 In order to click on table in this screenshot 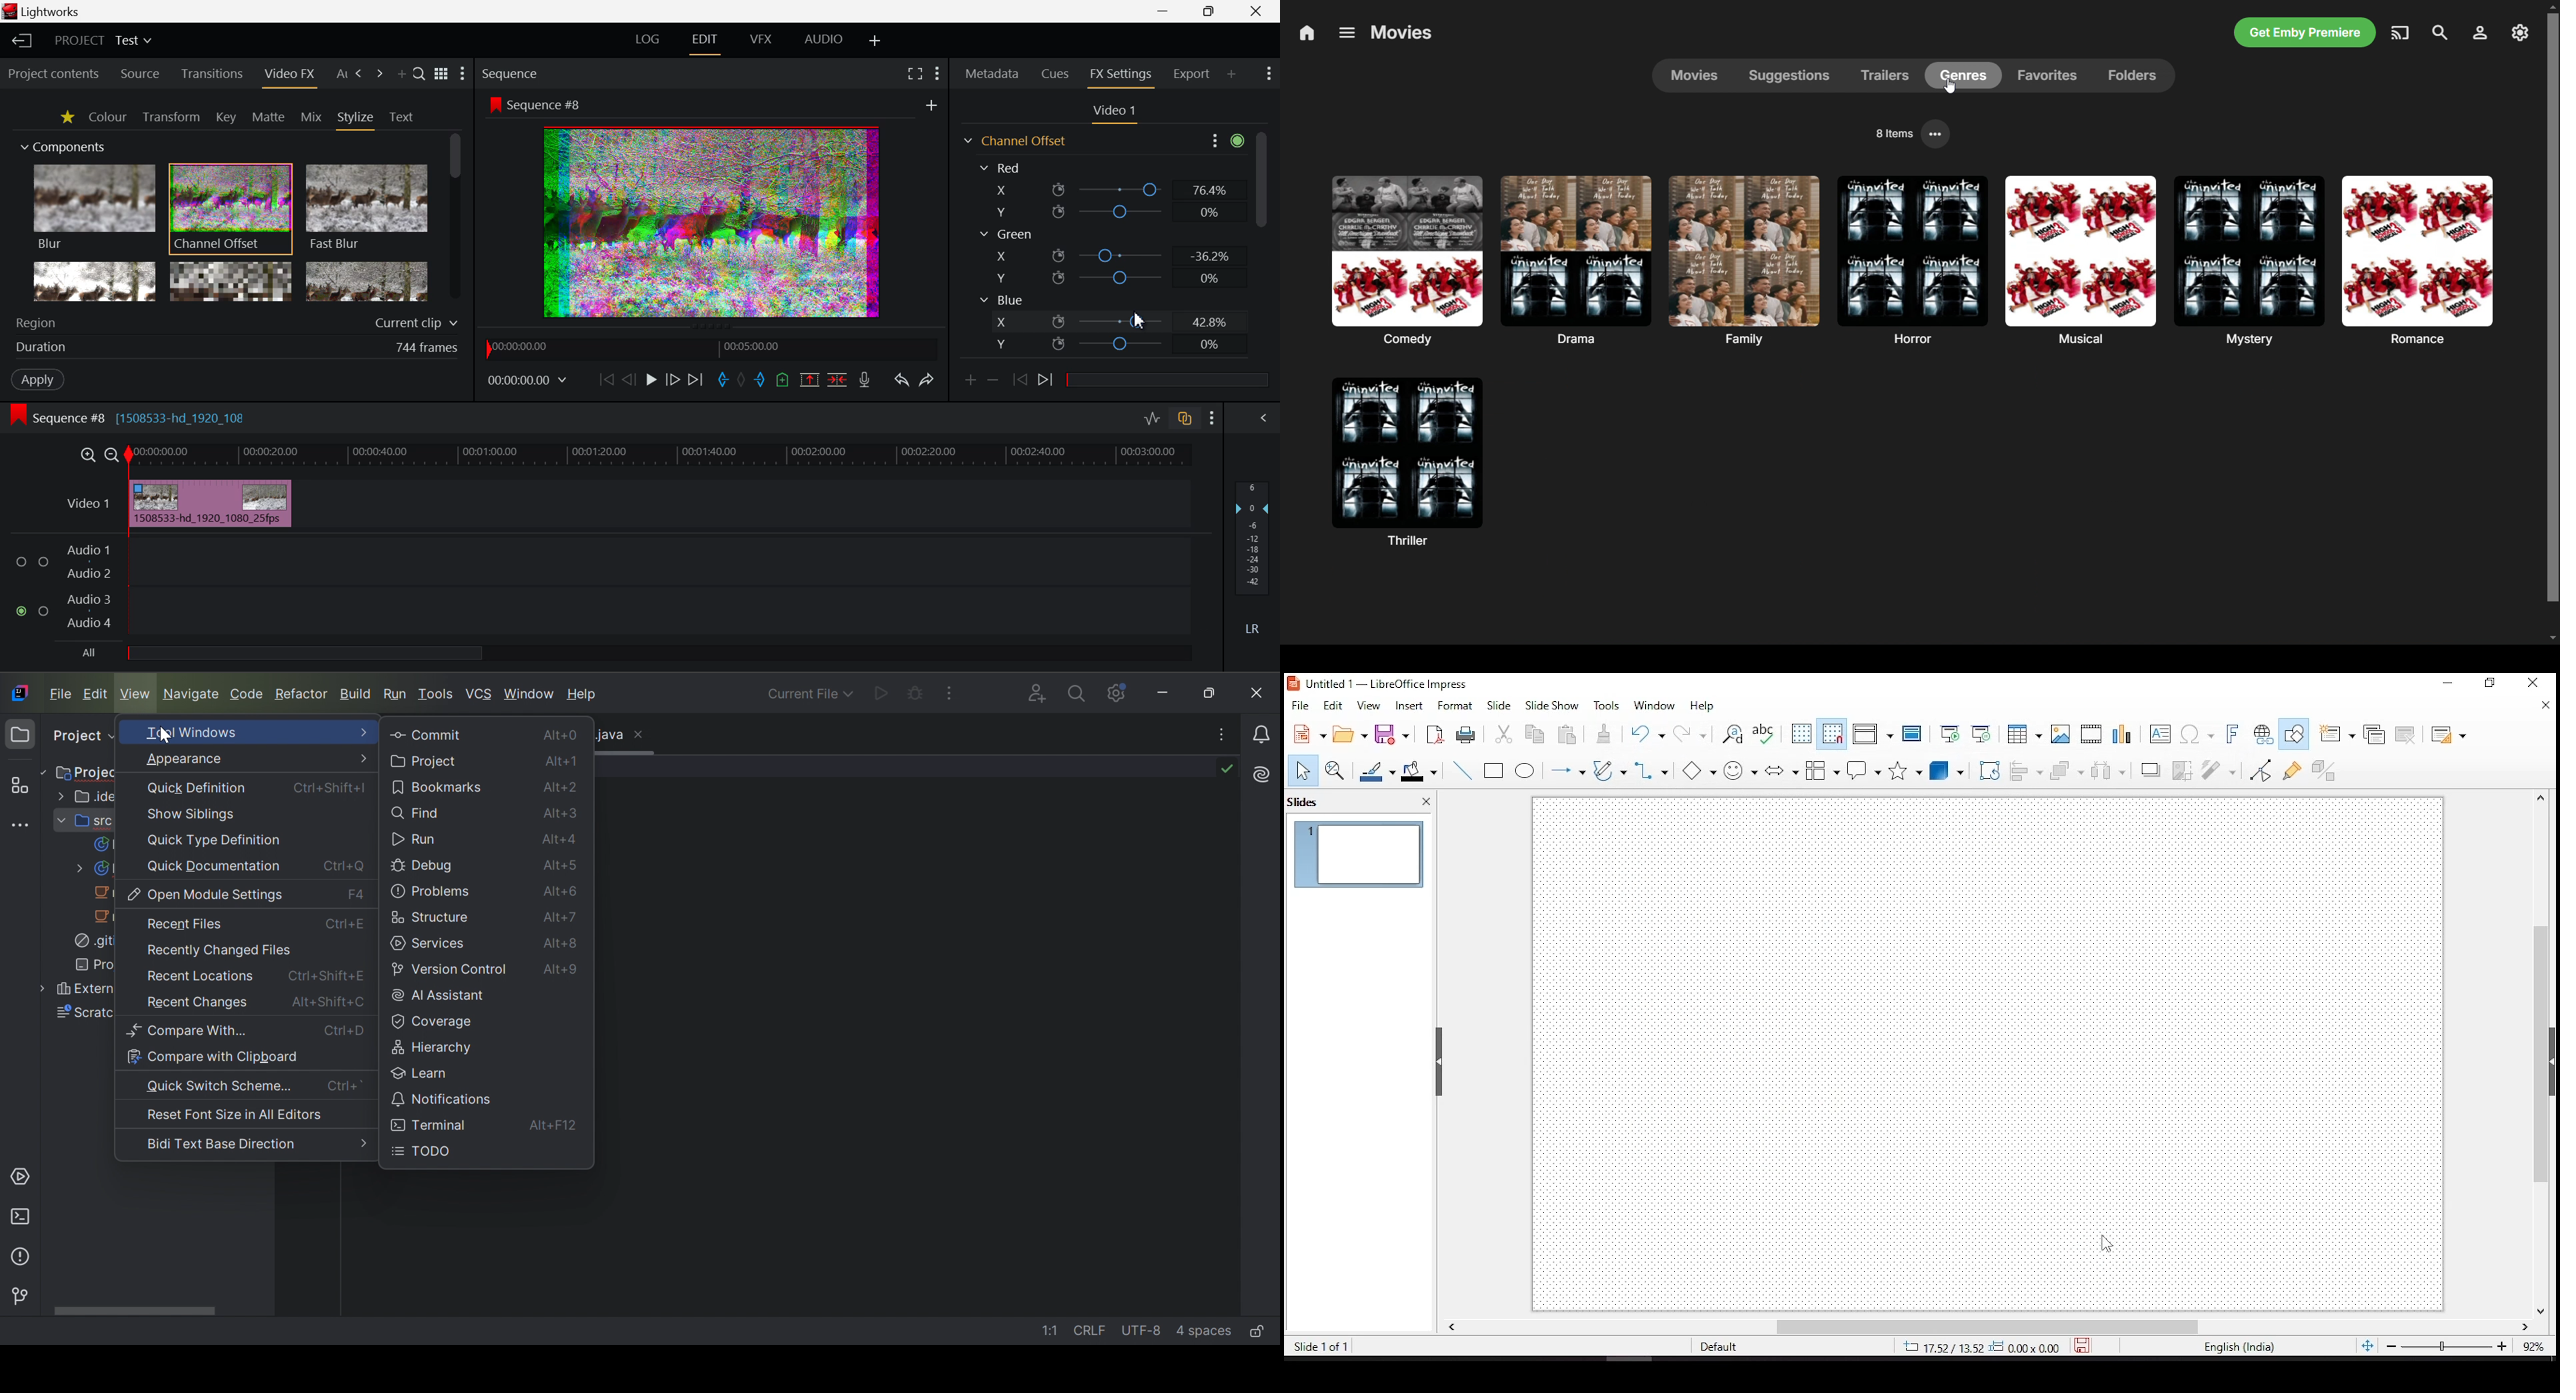, I will do `click(2024, 733)`.